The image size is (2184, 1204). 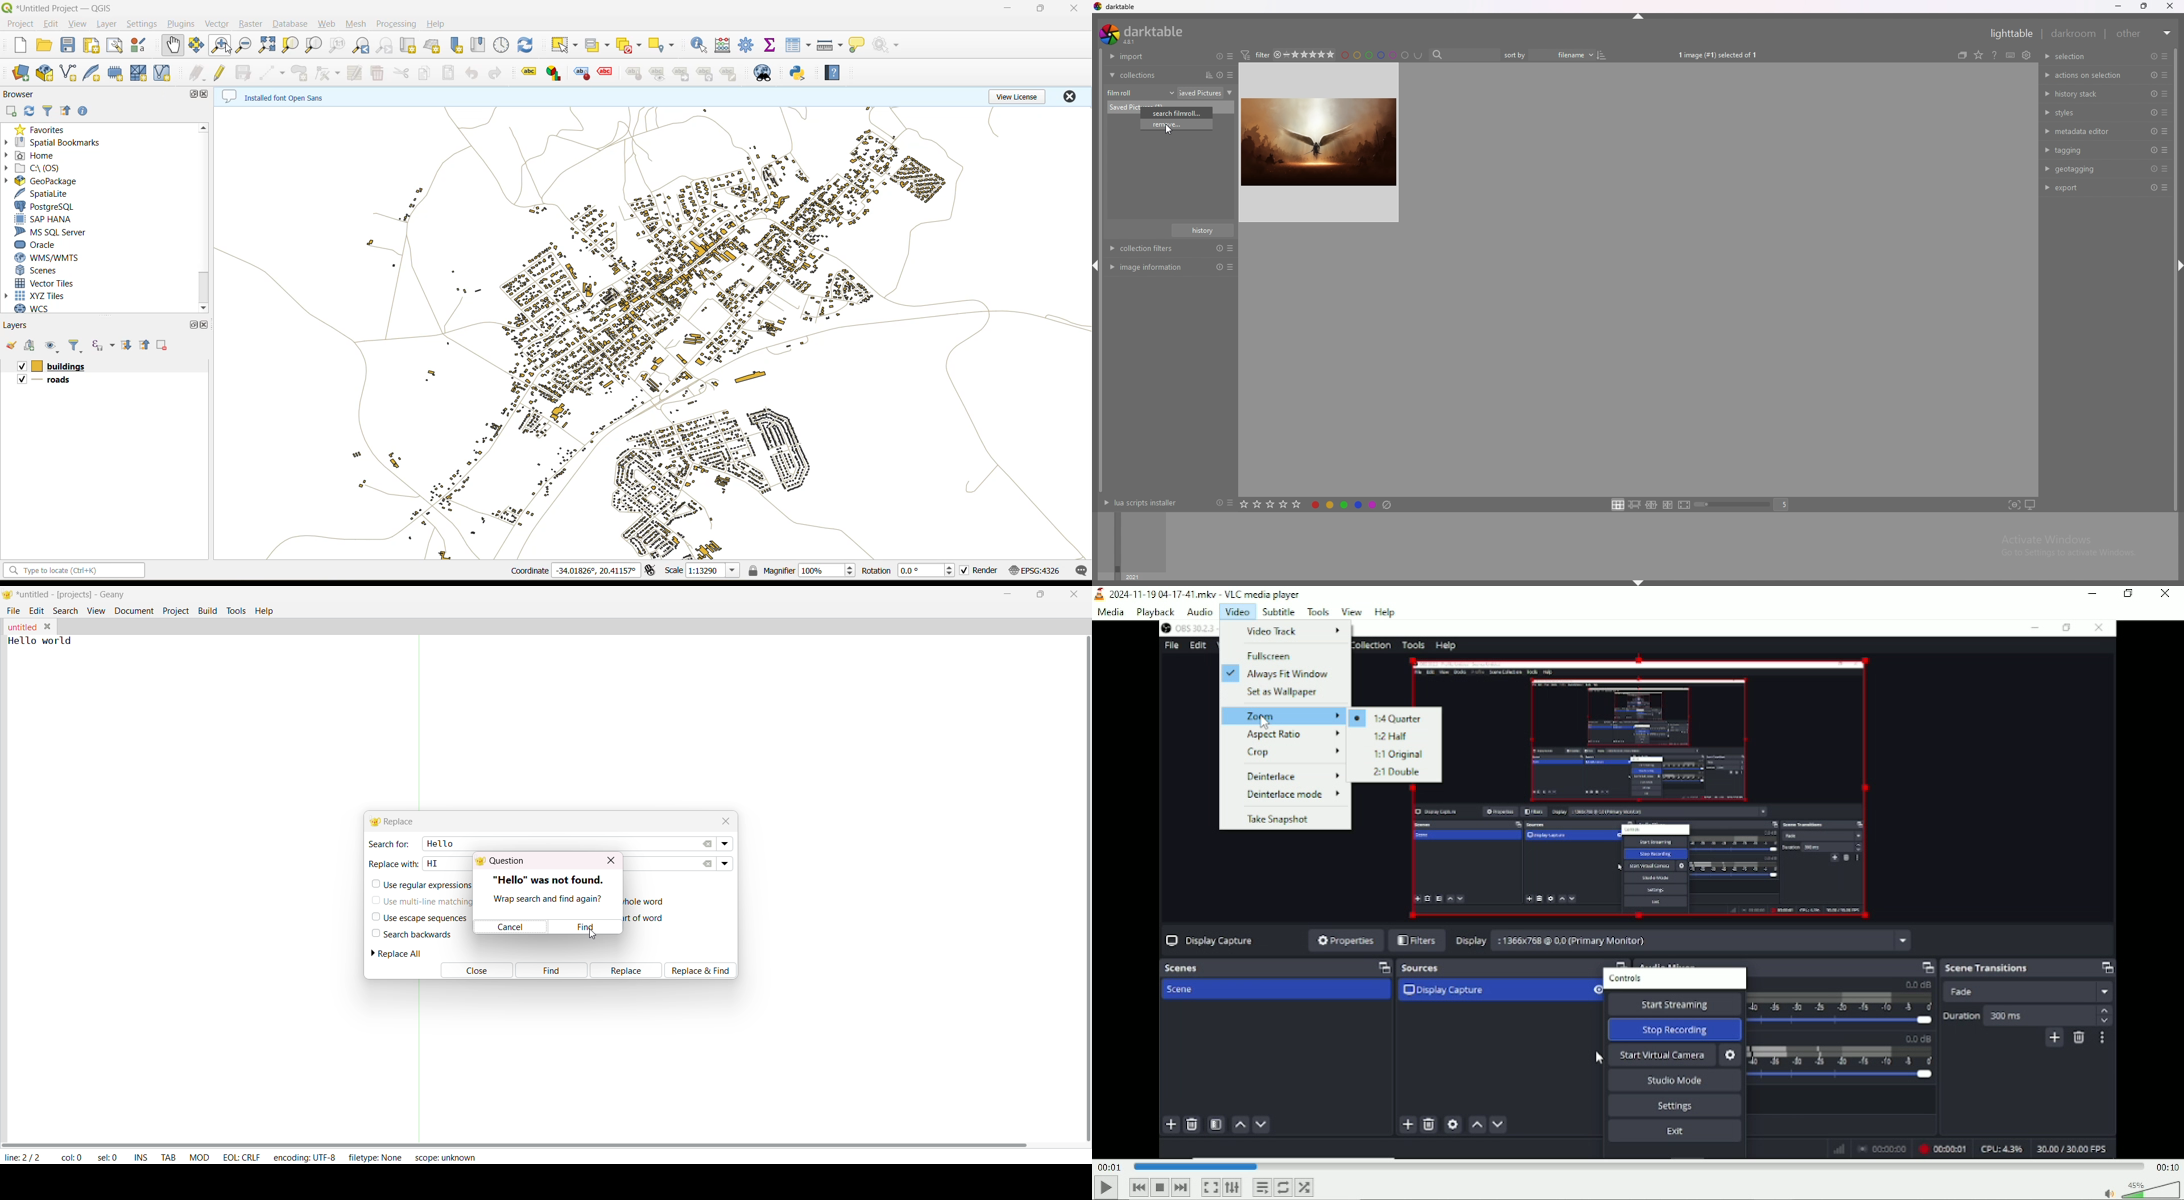 What do you see at coordinates (1271, 656) in the screenshot?
I see `Fullscreen` at bounding box center [1271, 656].